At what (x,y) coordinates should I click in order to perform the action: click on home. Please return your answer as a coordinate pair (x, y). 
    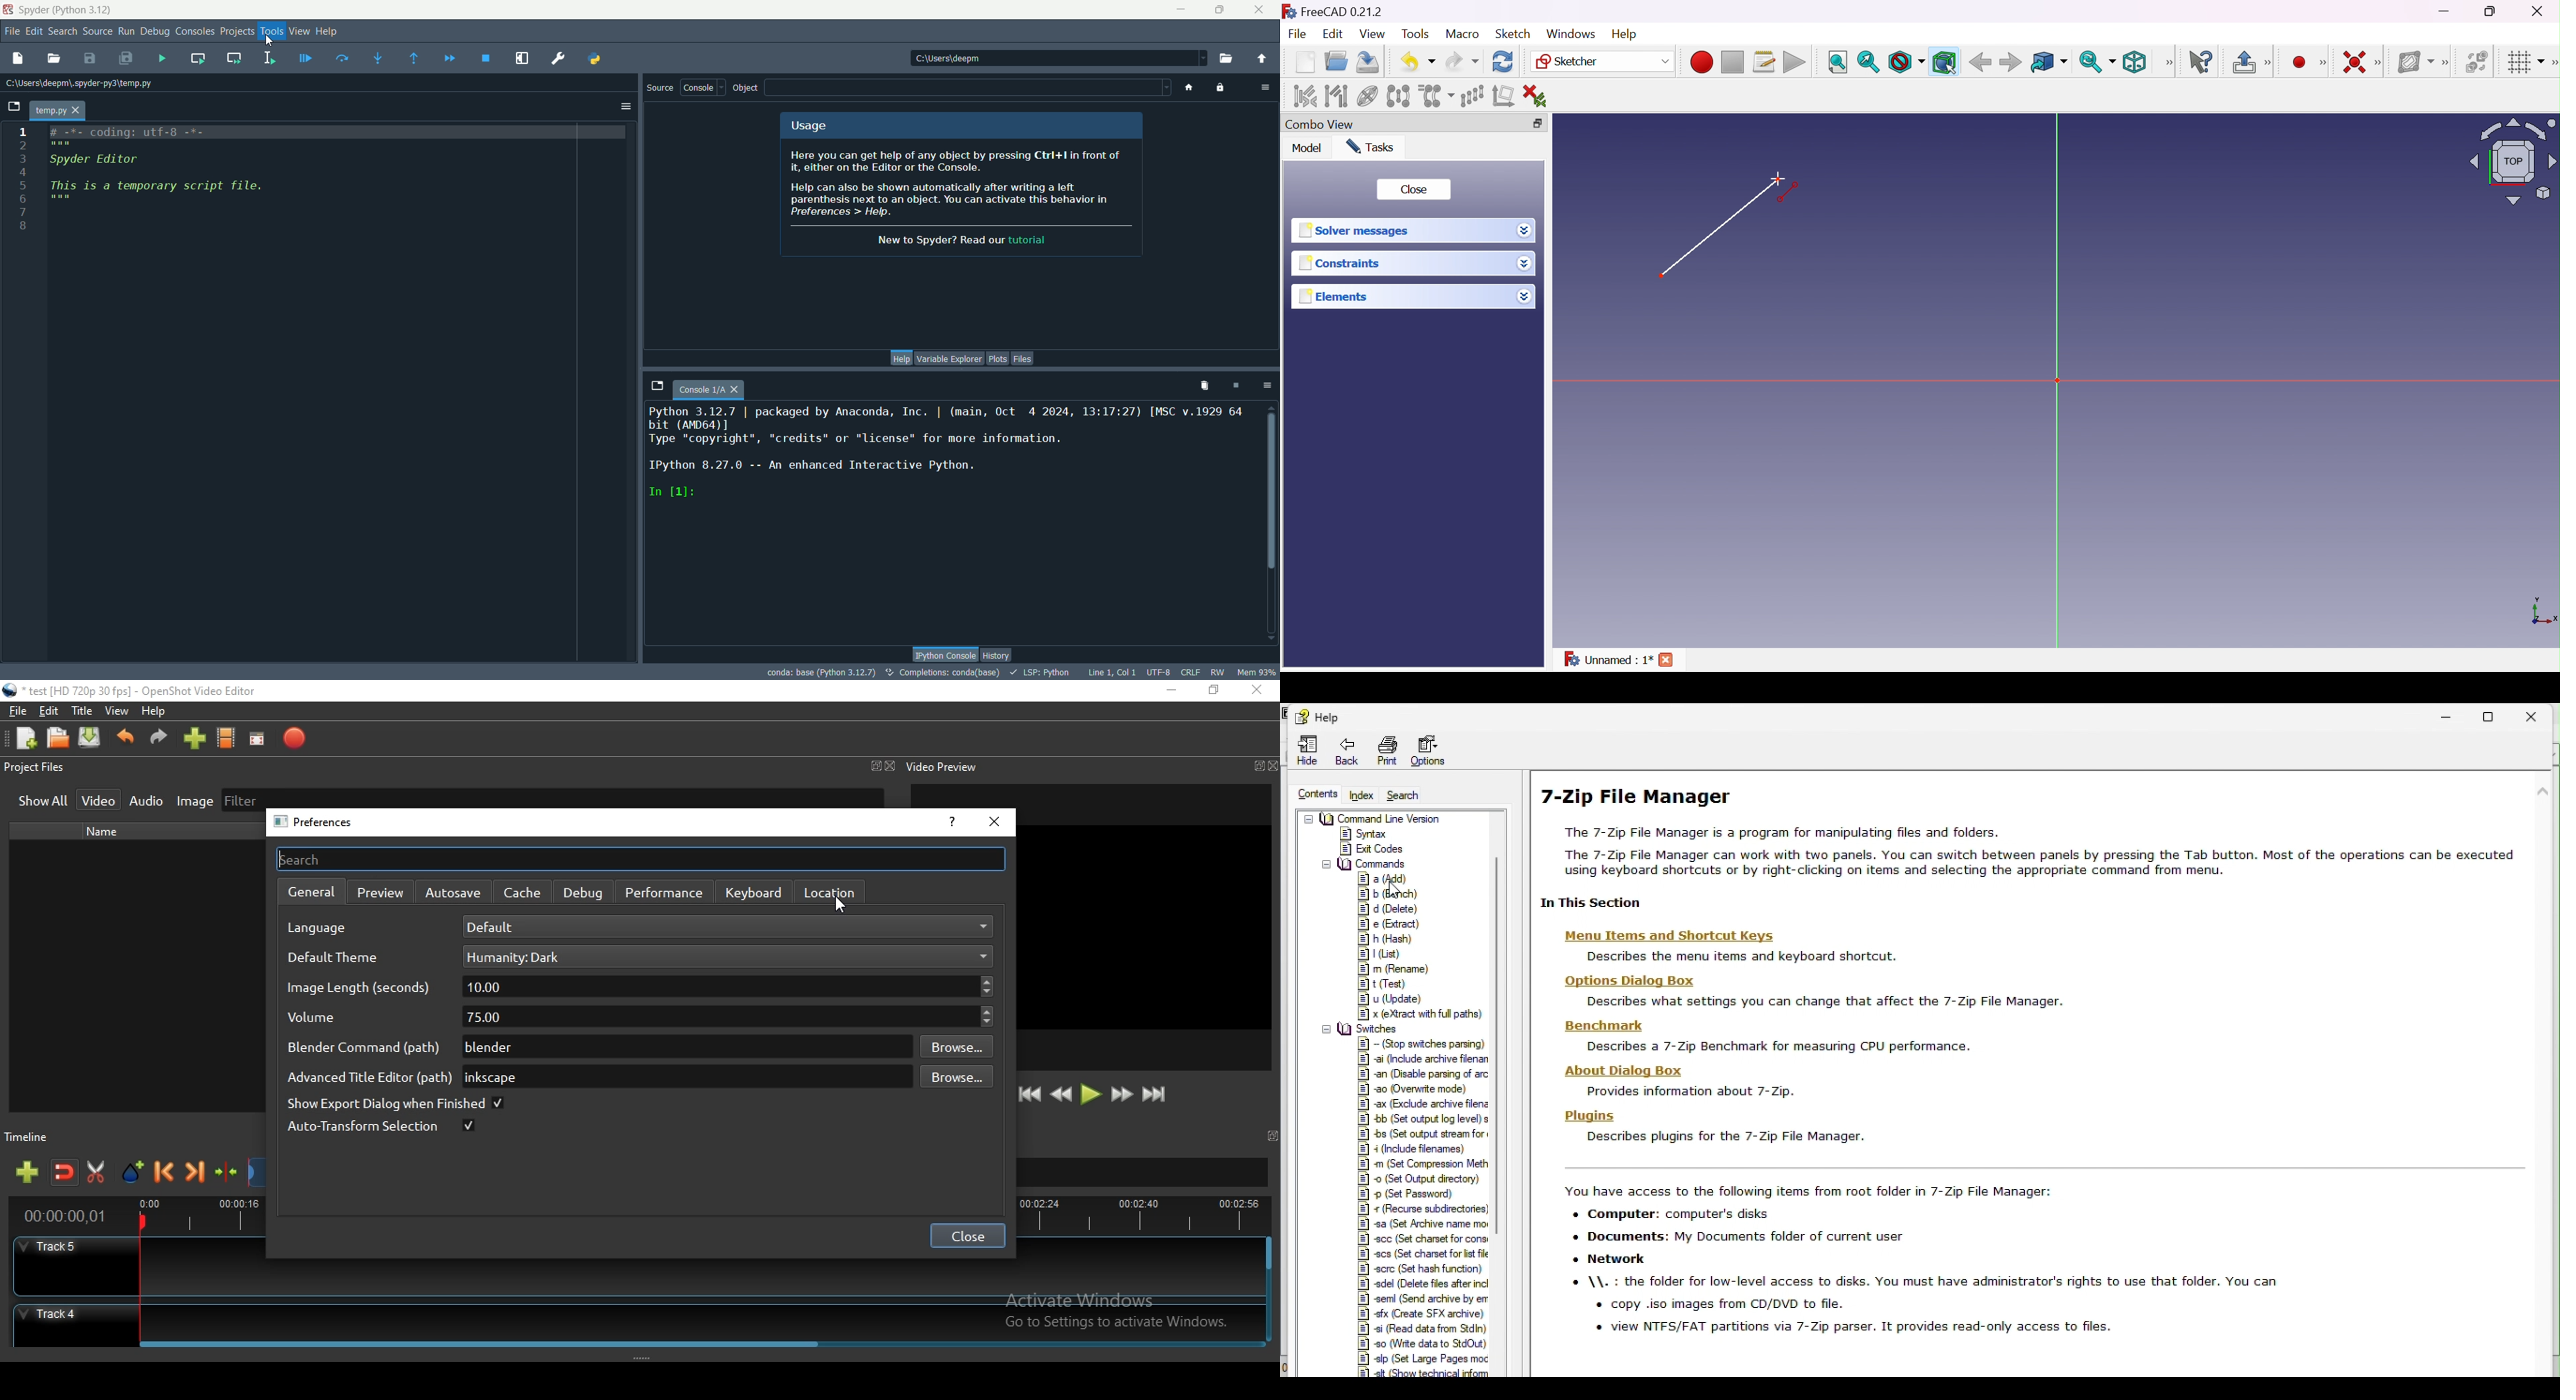
    Looking at the image, I should click on (1187, 86).